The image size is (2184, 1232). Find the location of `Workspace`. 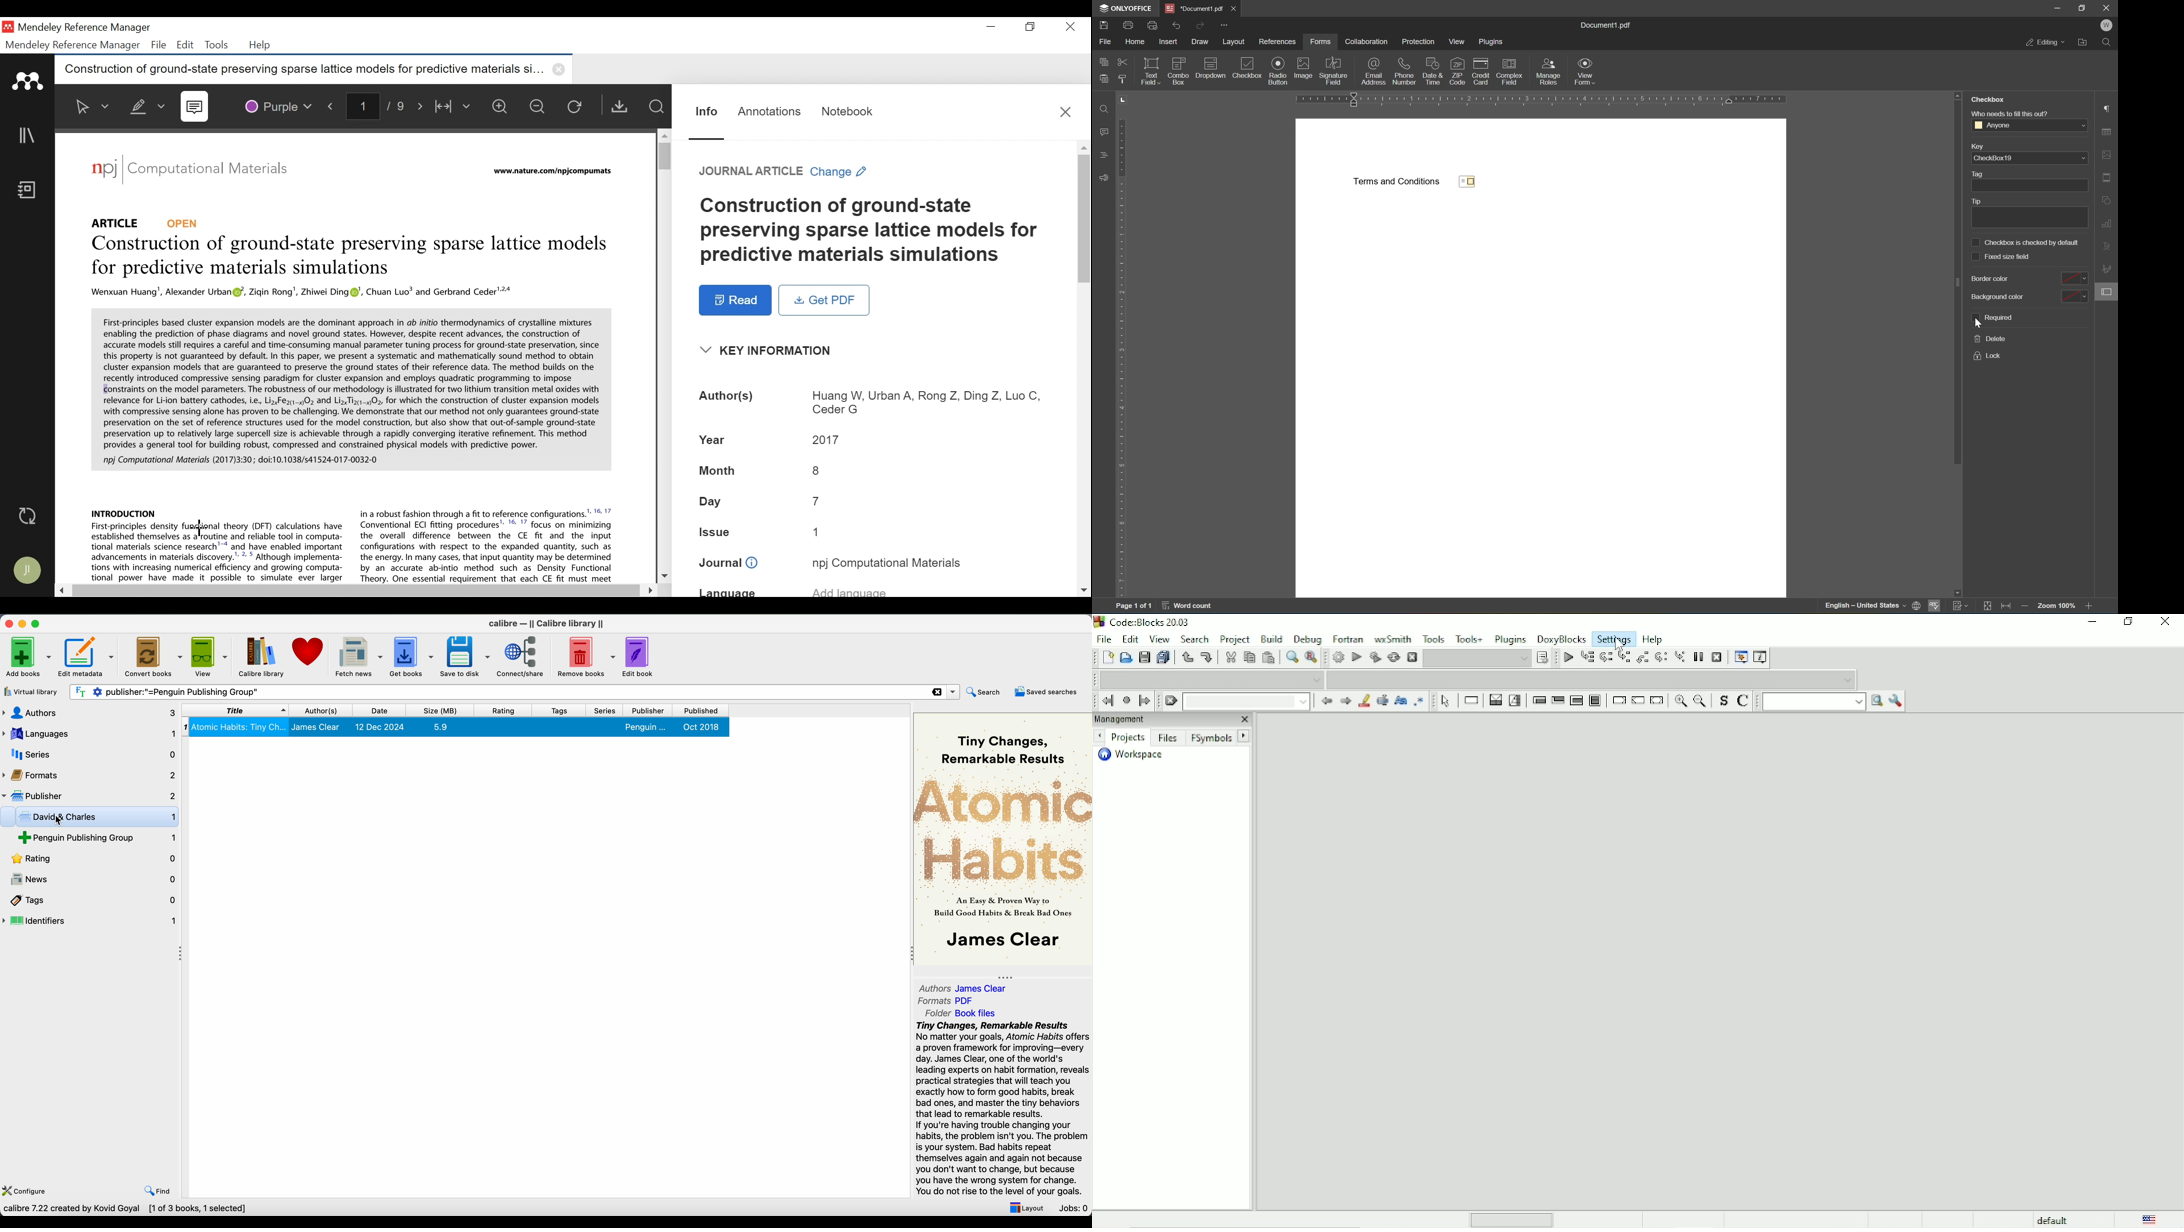

Workspace is located at coordinates (1135, 756).